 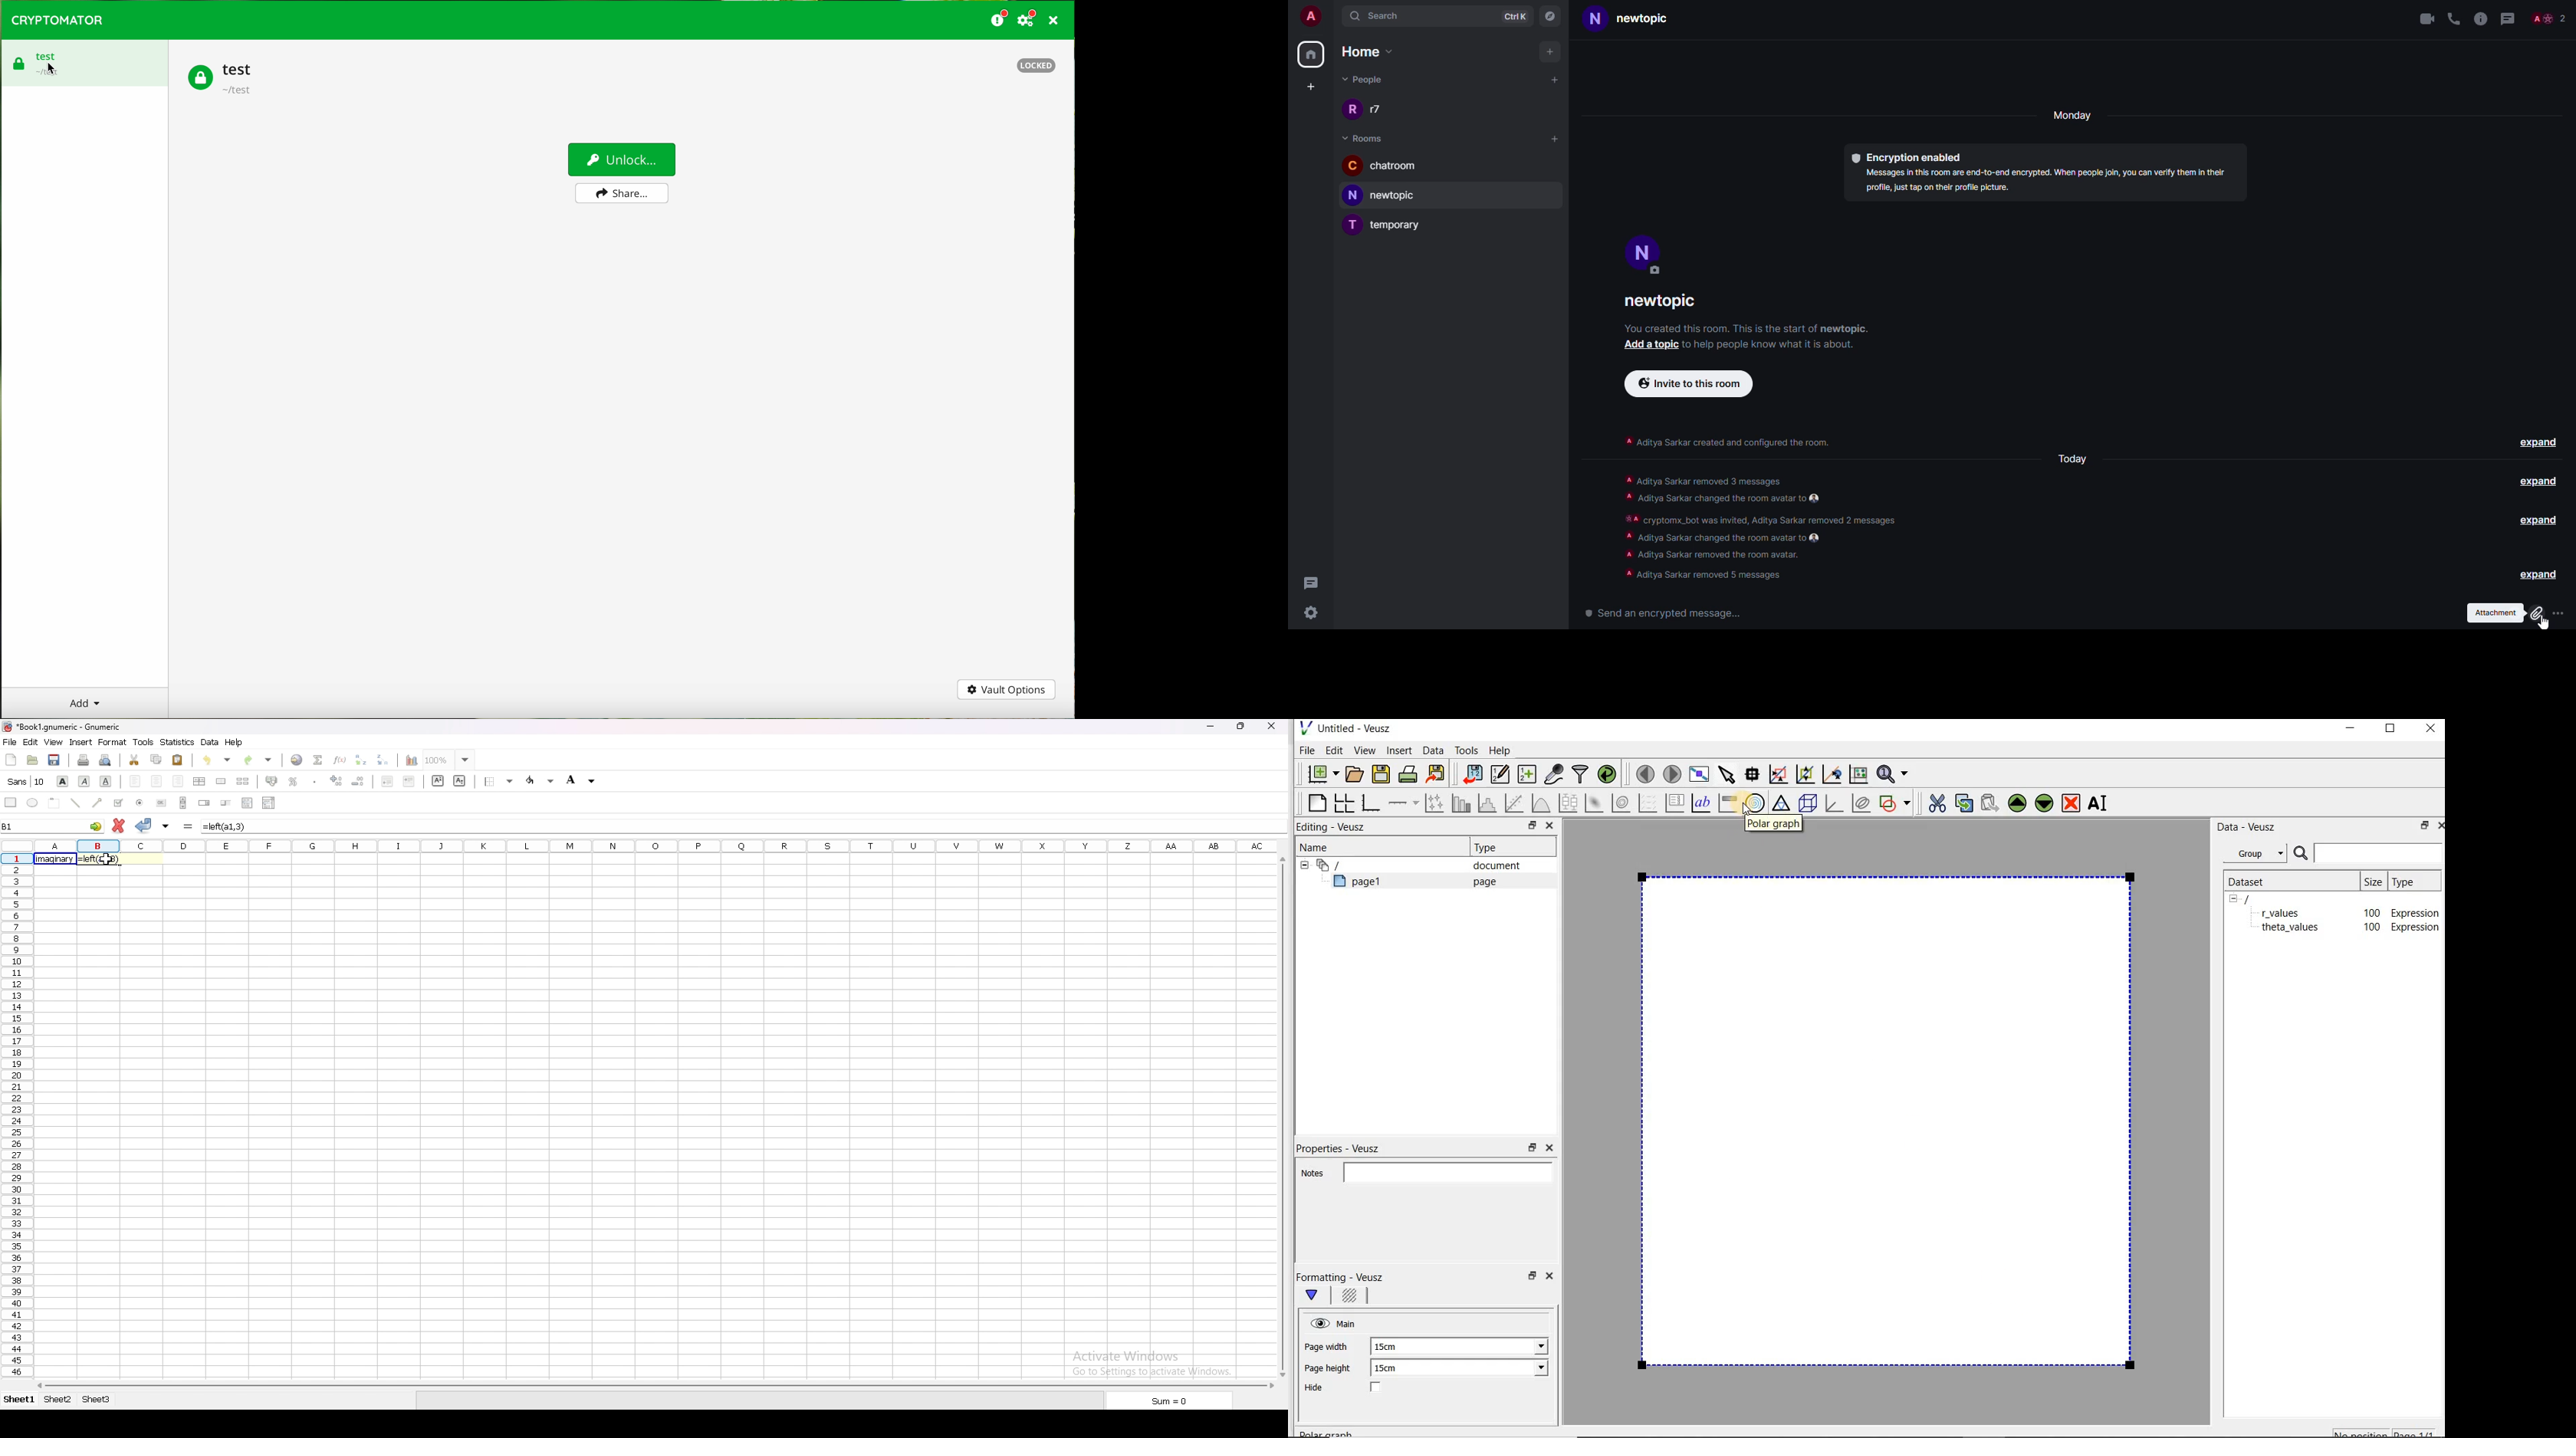 I want to click on cut, so click(x=134, y=760).